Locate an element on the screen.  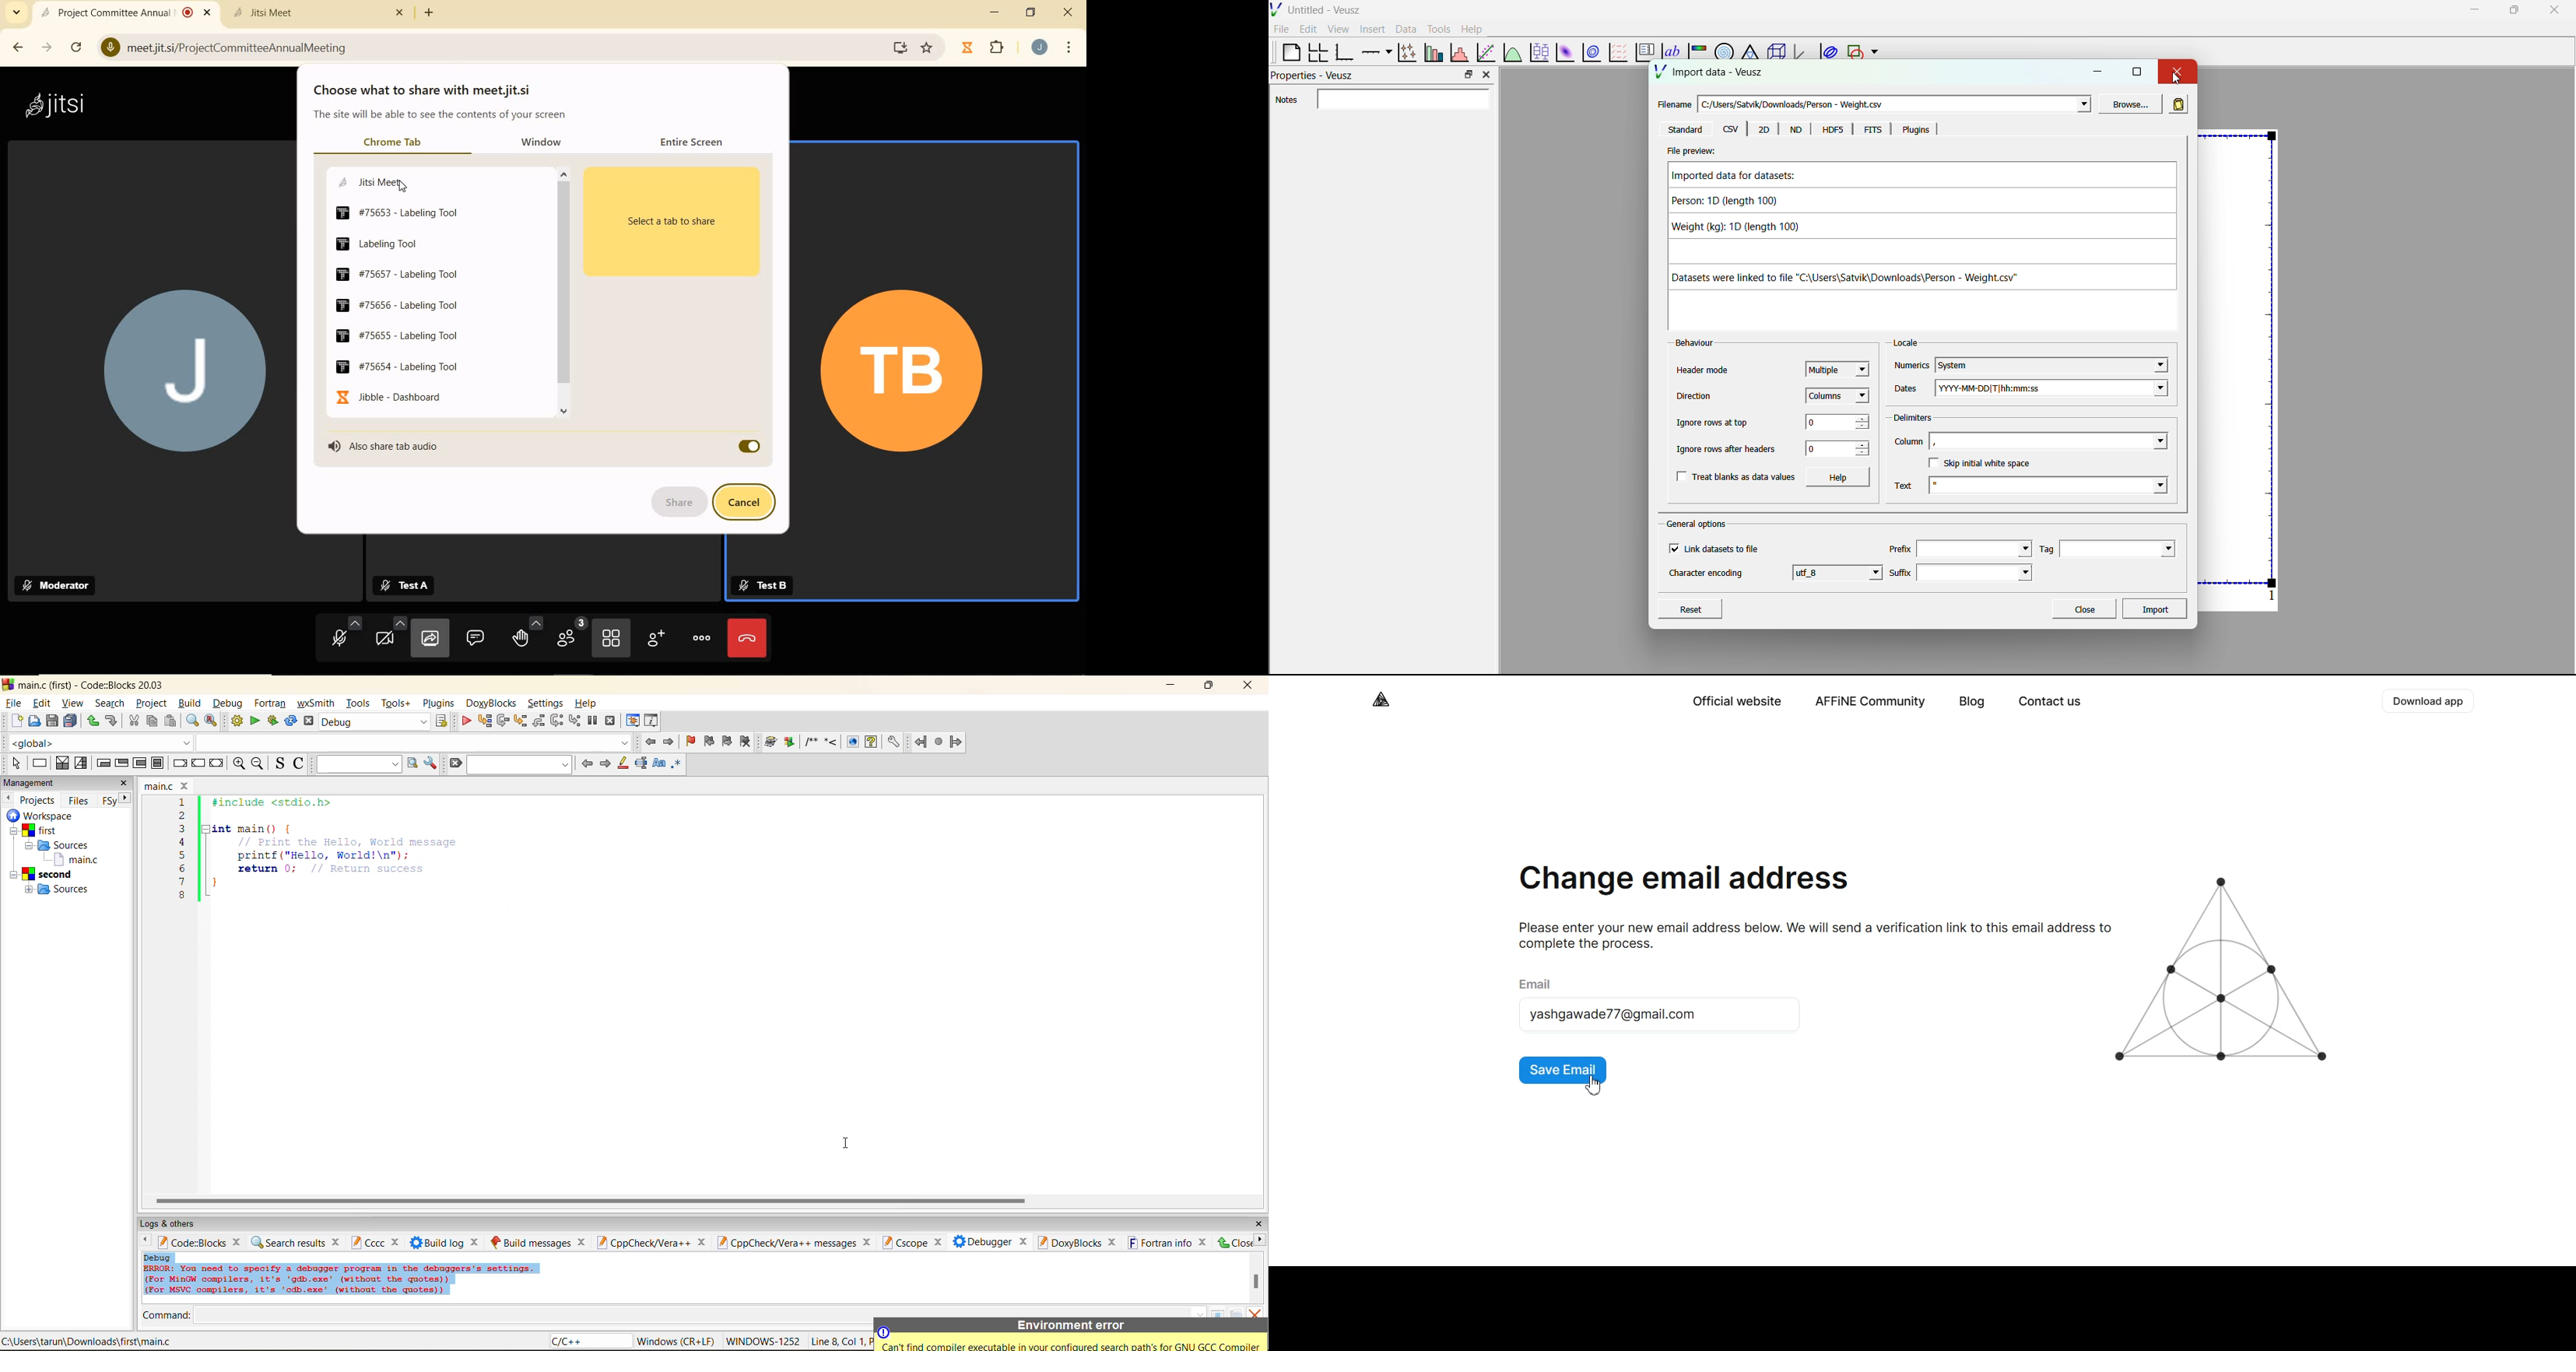
plot bar chats is located at coordinates (1432, 52).